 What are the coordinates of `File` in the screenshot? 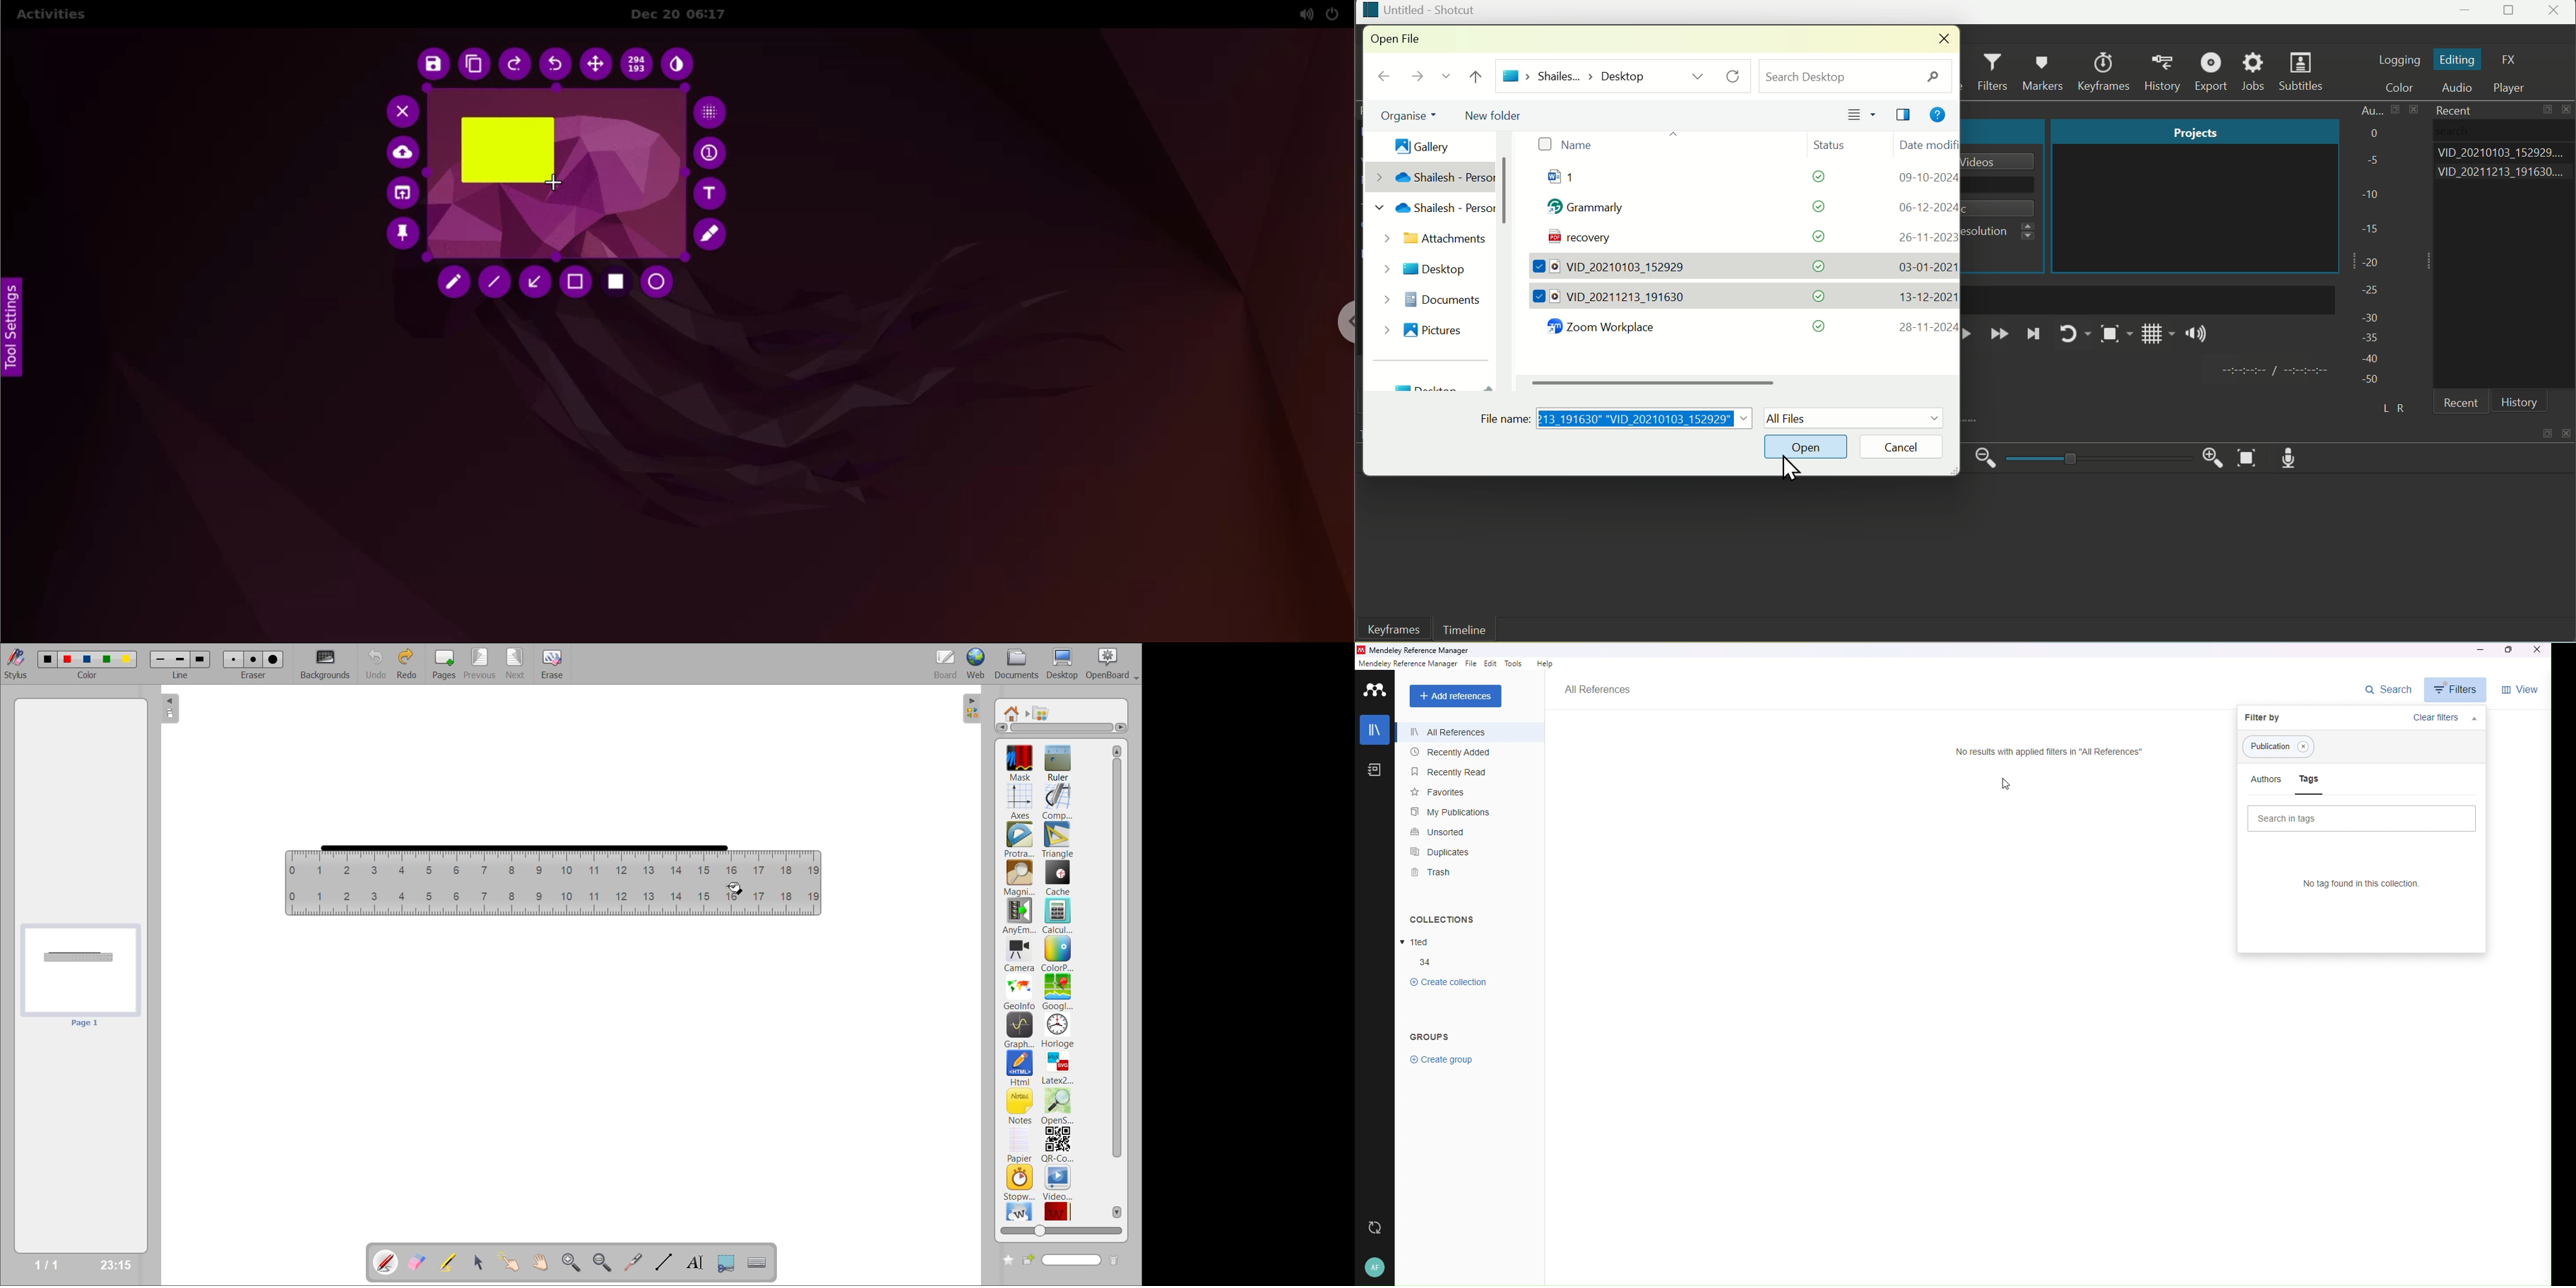 It's located at (1471, 664).